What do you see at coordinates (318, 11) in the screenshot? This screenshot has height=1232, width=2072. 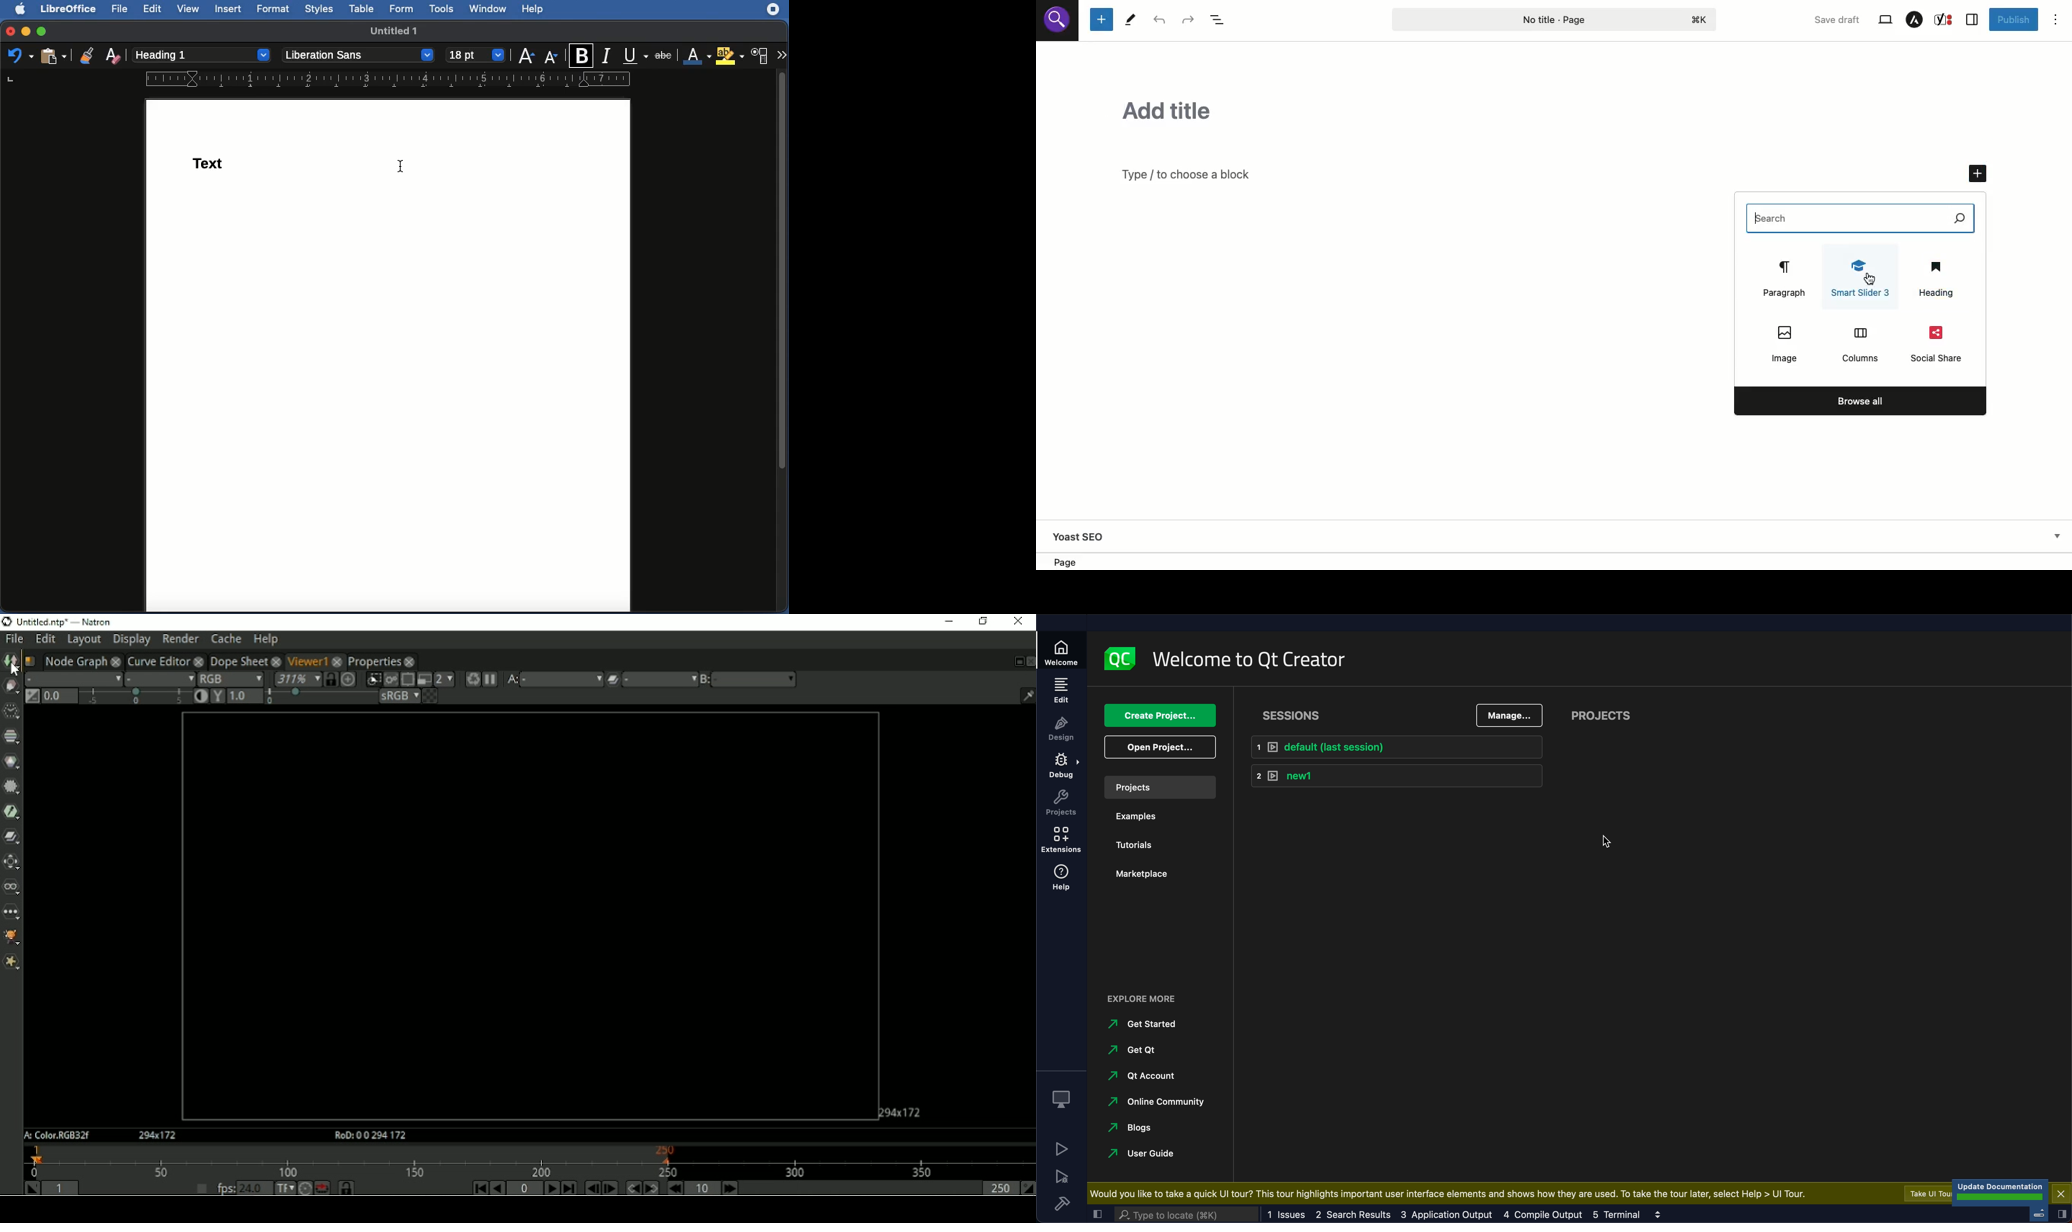 I see `Styles` at bounding box center [318, 11].